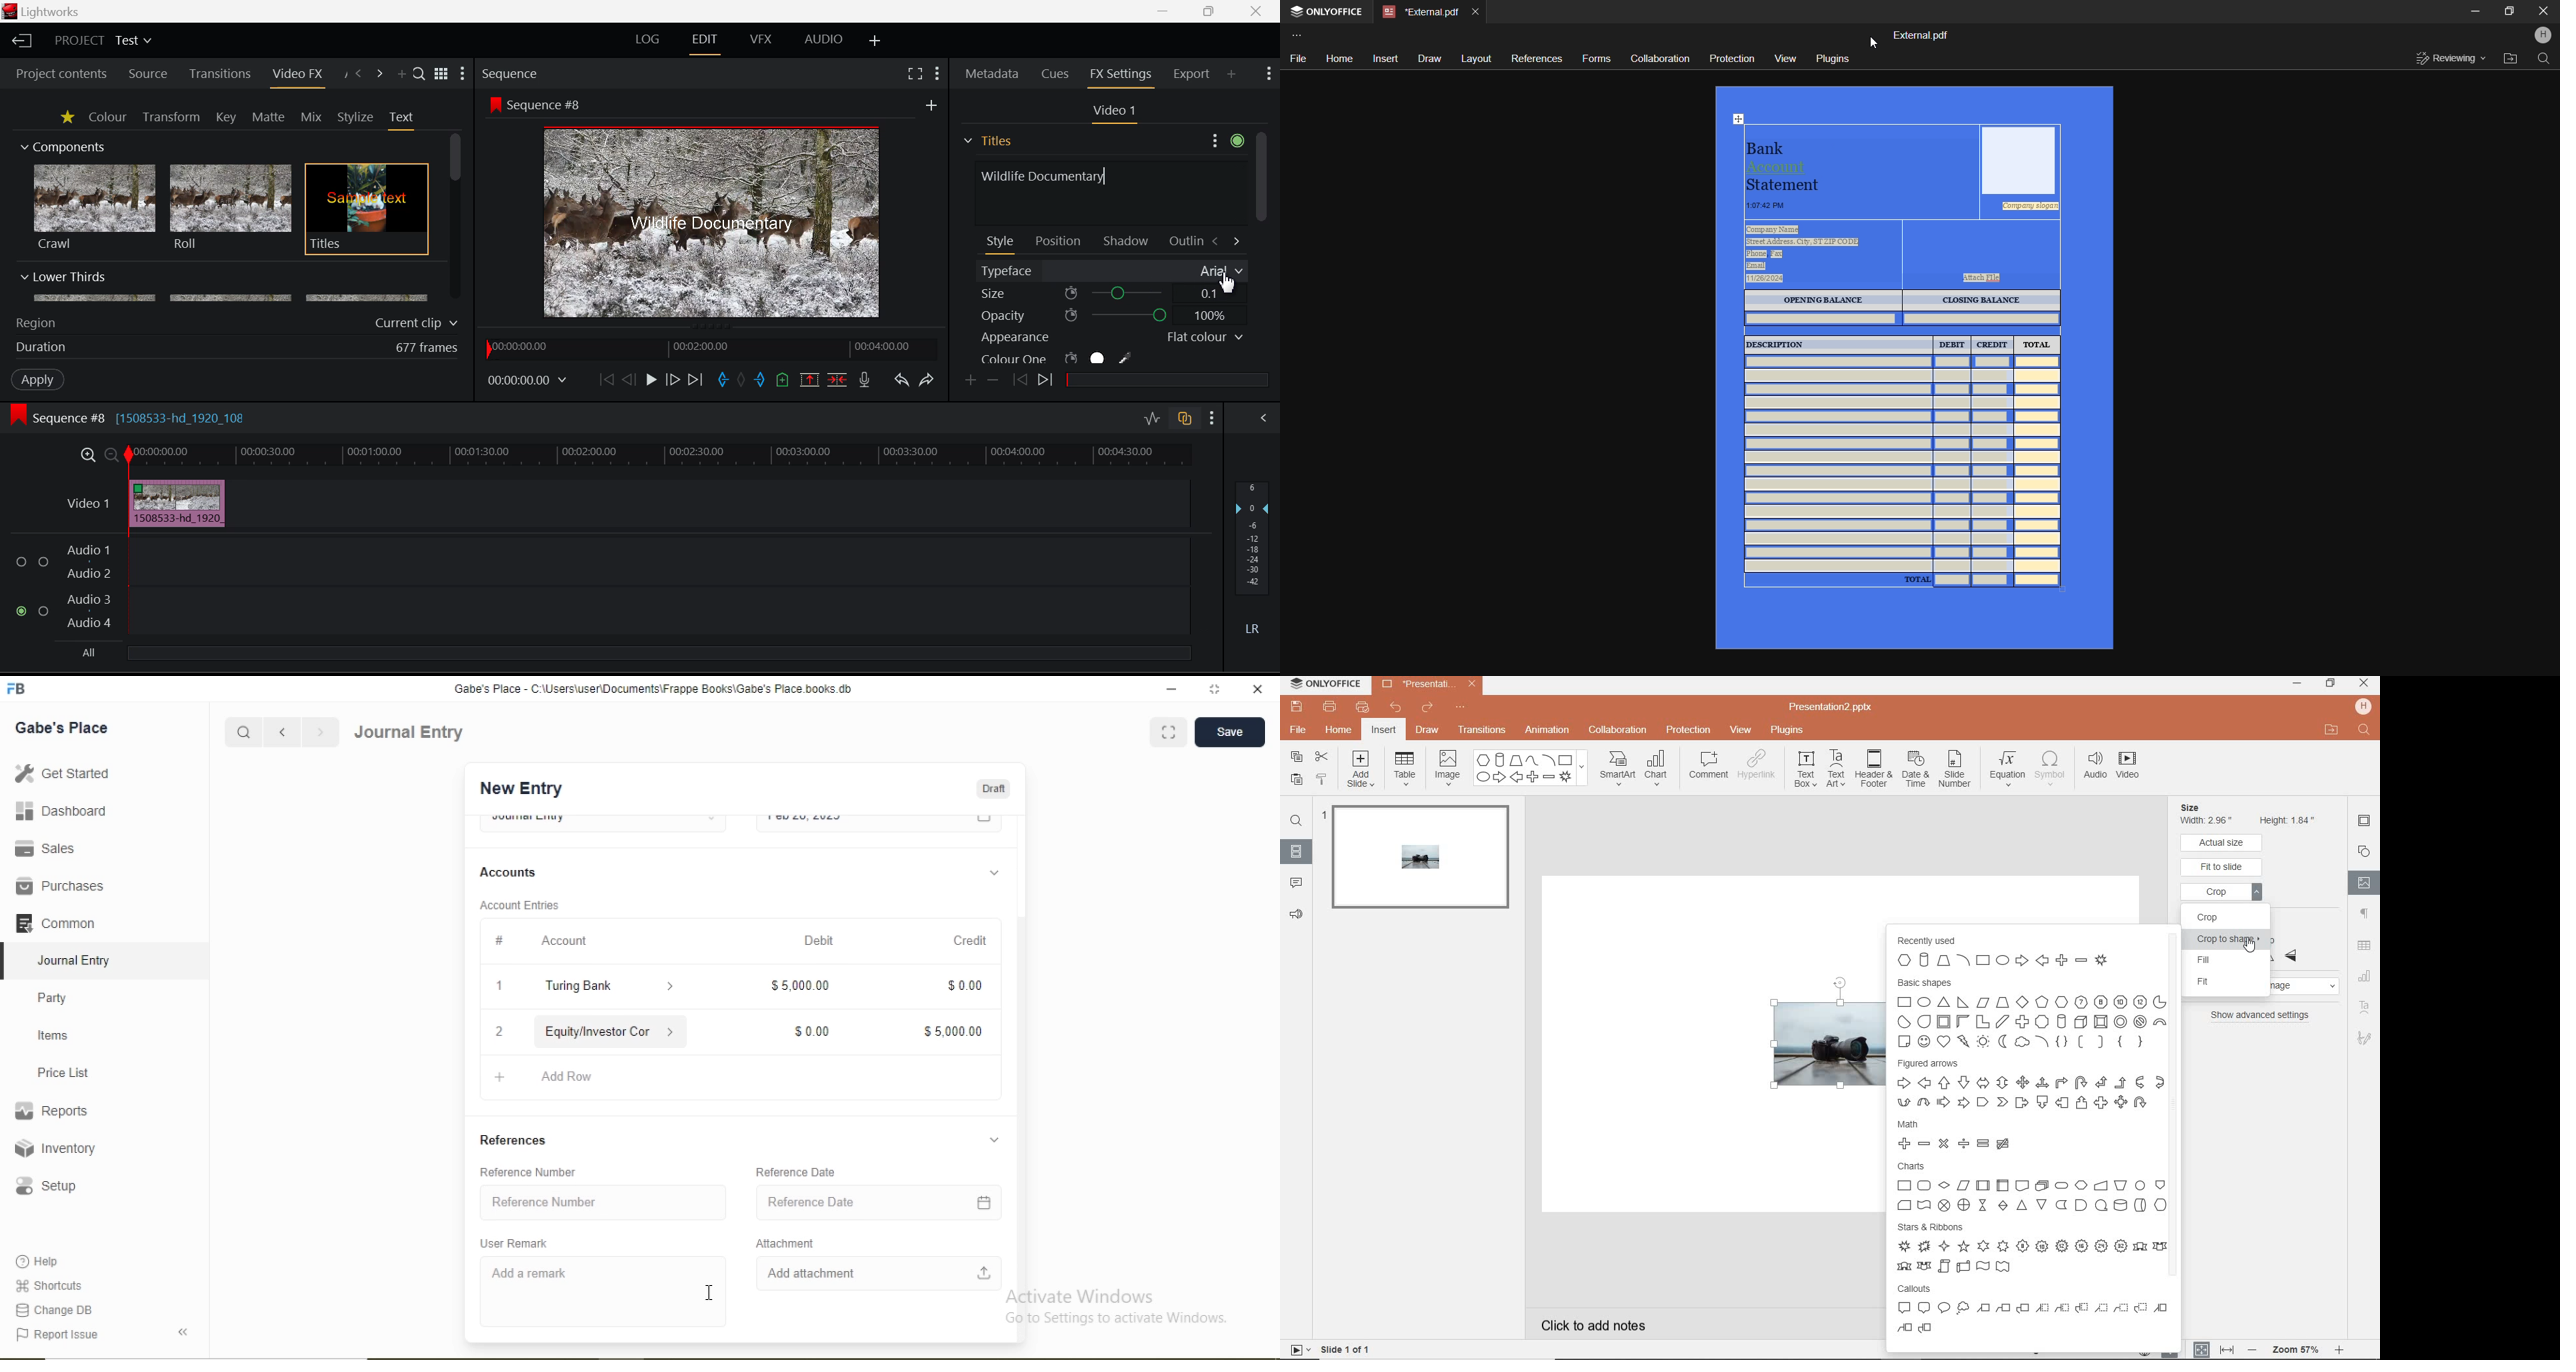 The height and width of the screenshot is (1372, 2576). I want to click on Crawl, so click(95, 207).